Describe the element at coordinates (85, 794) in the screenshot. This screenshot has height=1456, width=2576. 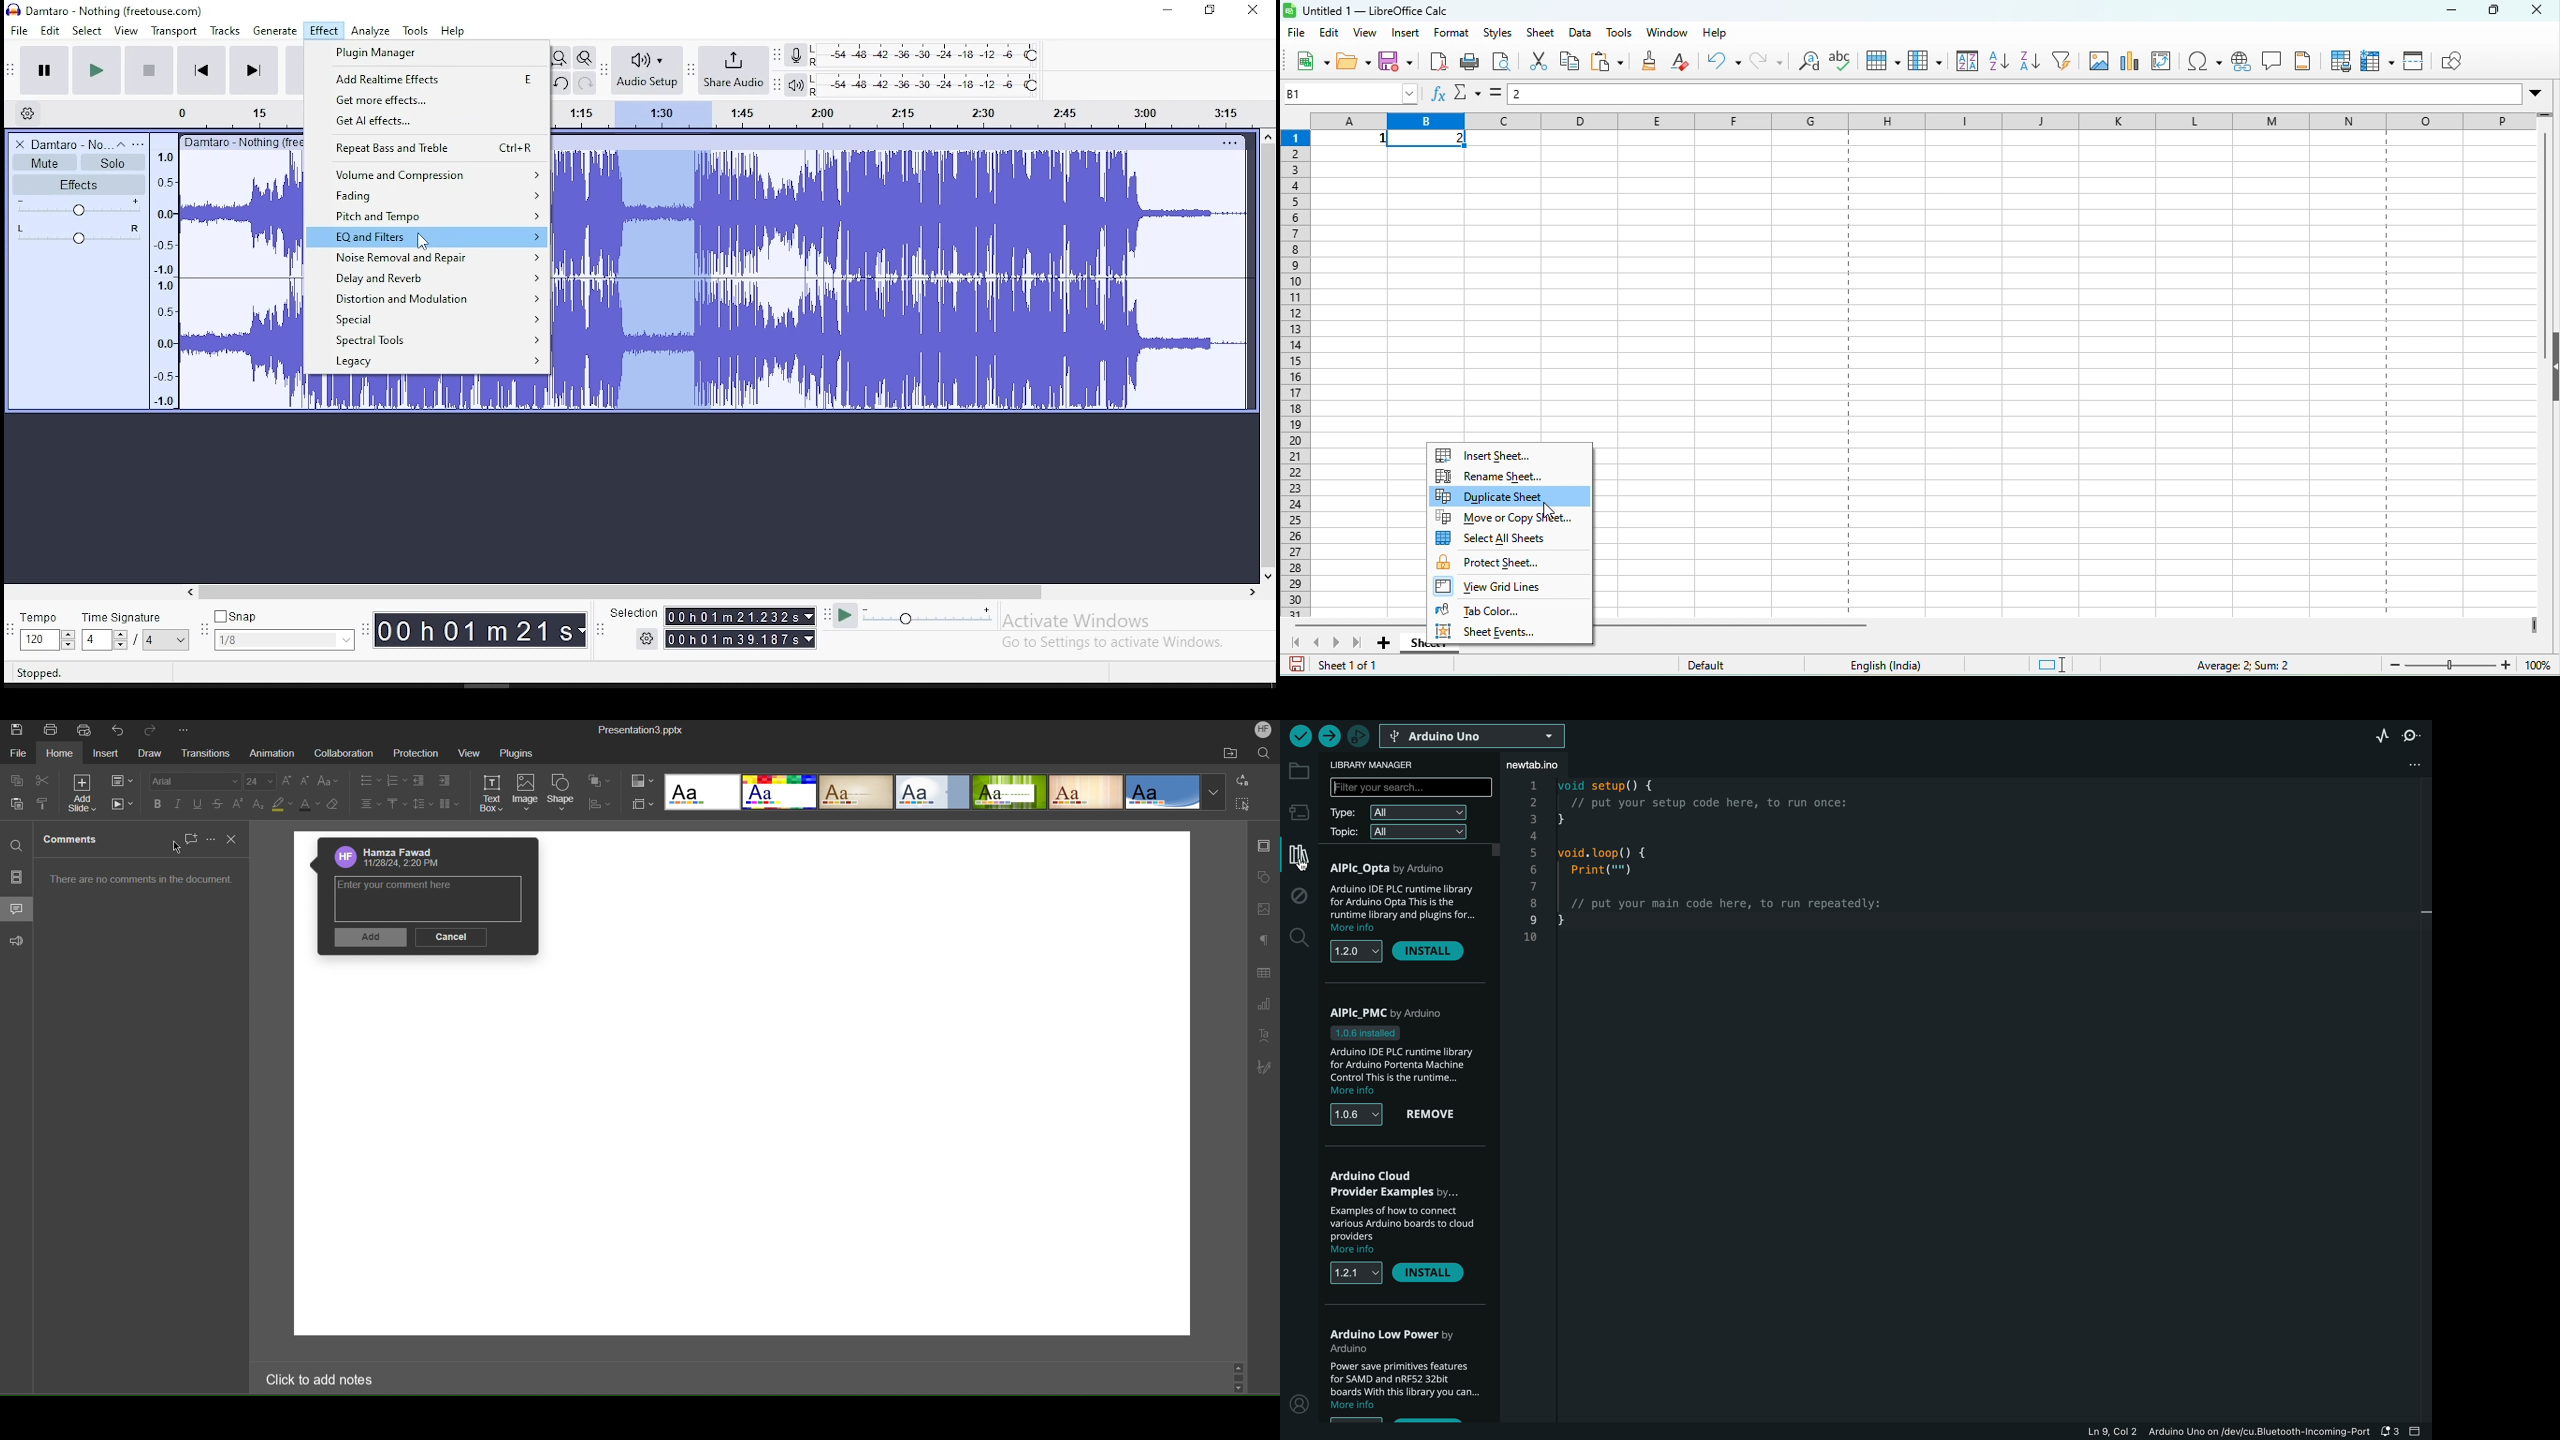
I see `Add Slide` at that location.